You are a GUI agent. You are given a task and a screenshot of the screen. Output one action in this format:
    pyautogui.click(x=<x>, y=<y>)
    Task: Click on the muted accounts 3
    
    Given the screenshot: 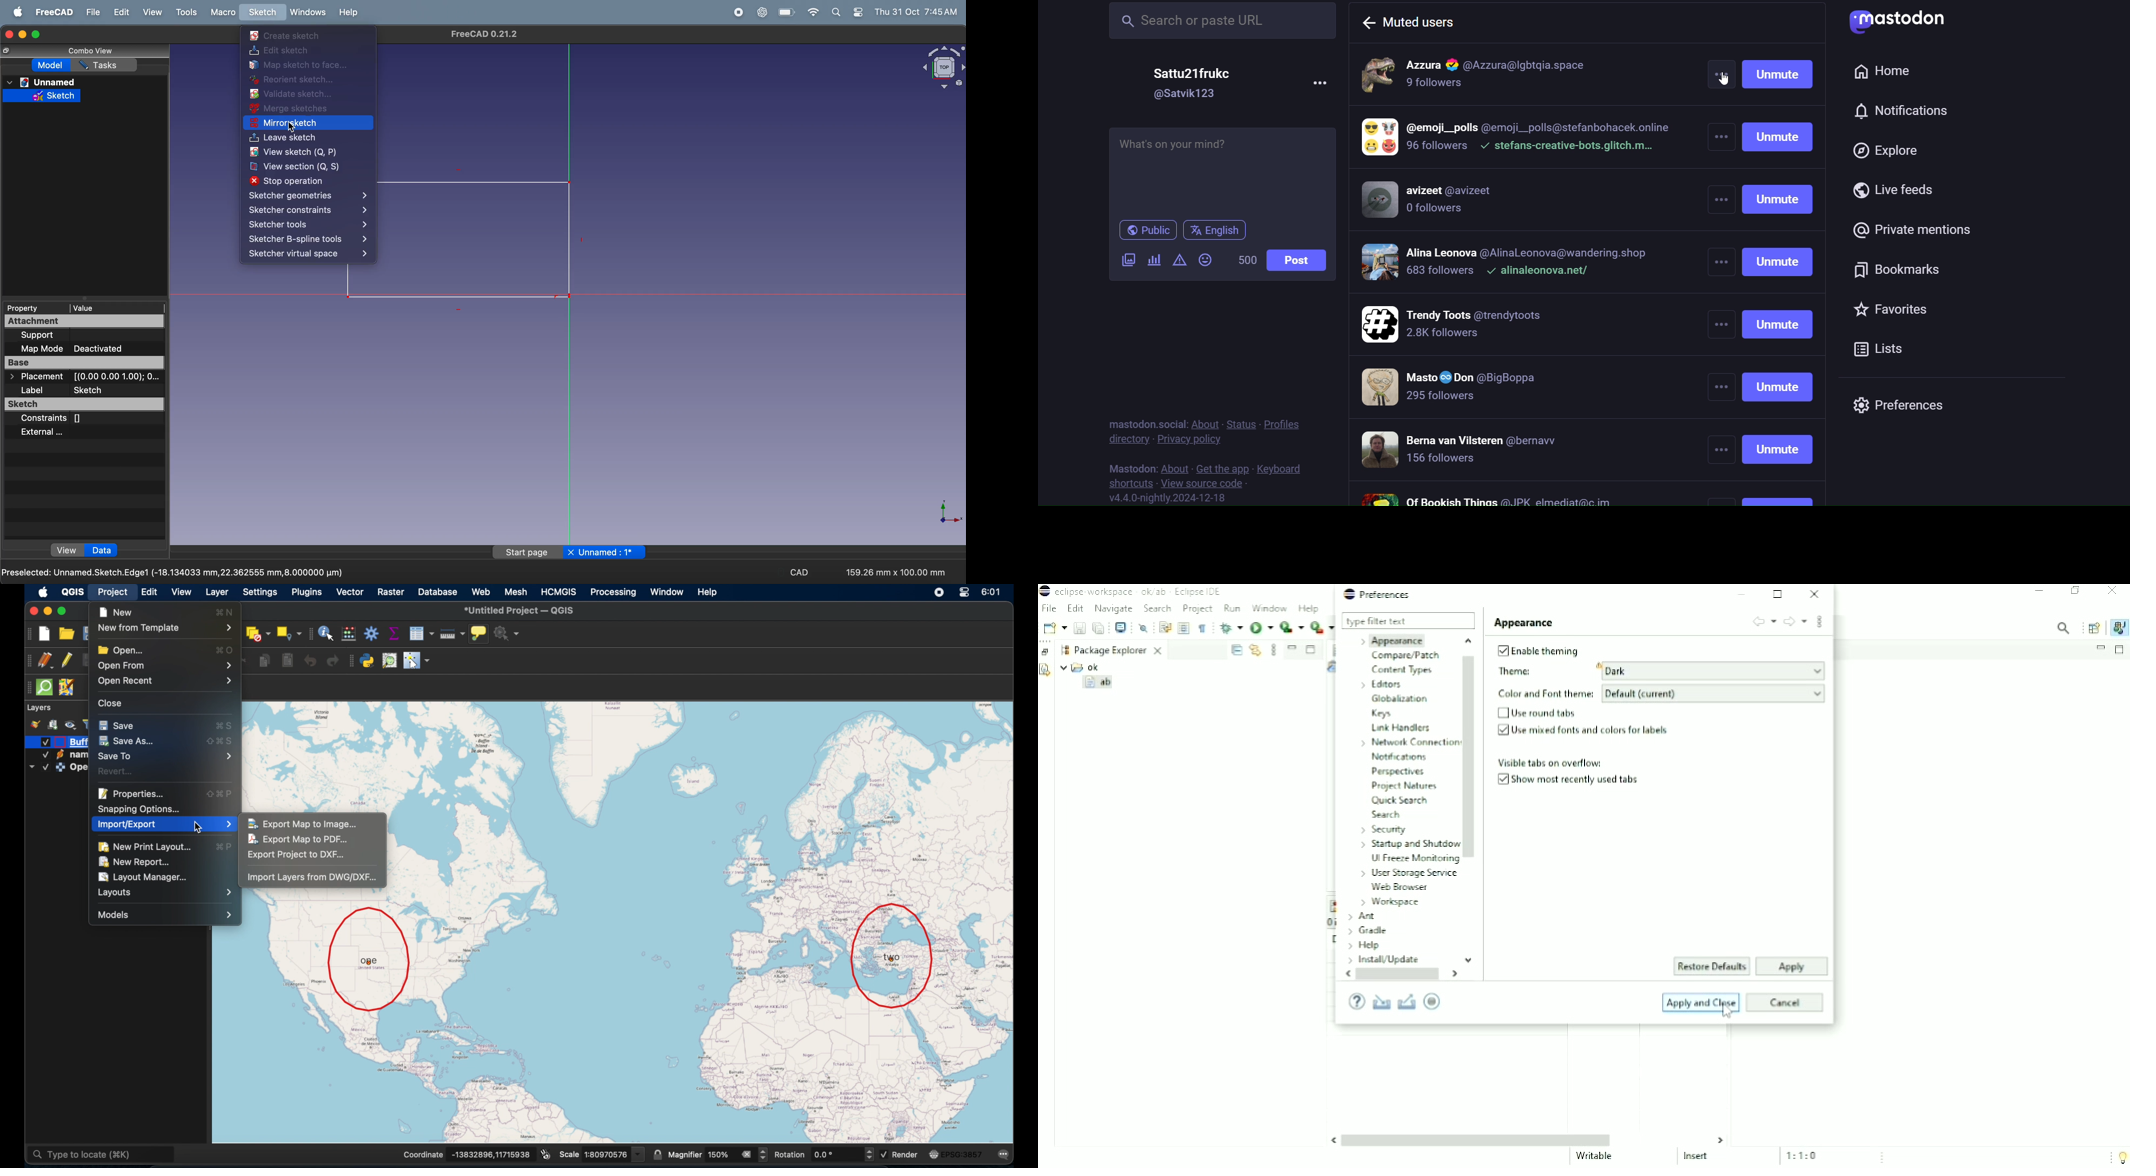 What is the action you would take?
    pyautogui.click(x=1447, y=201)
    